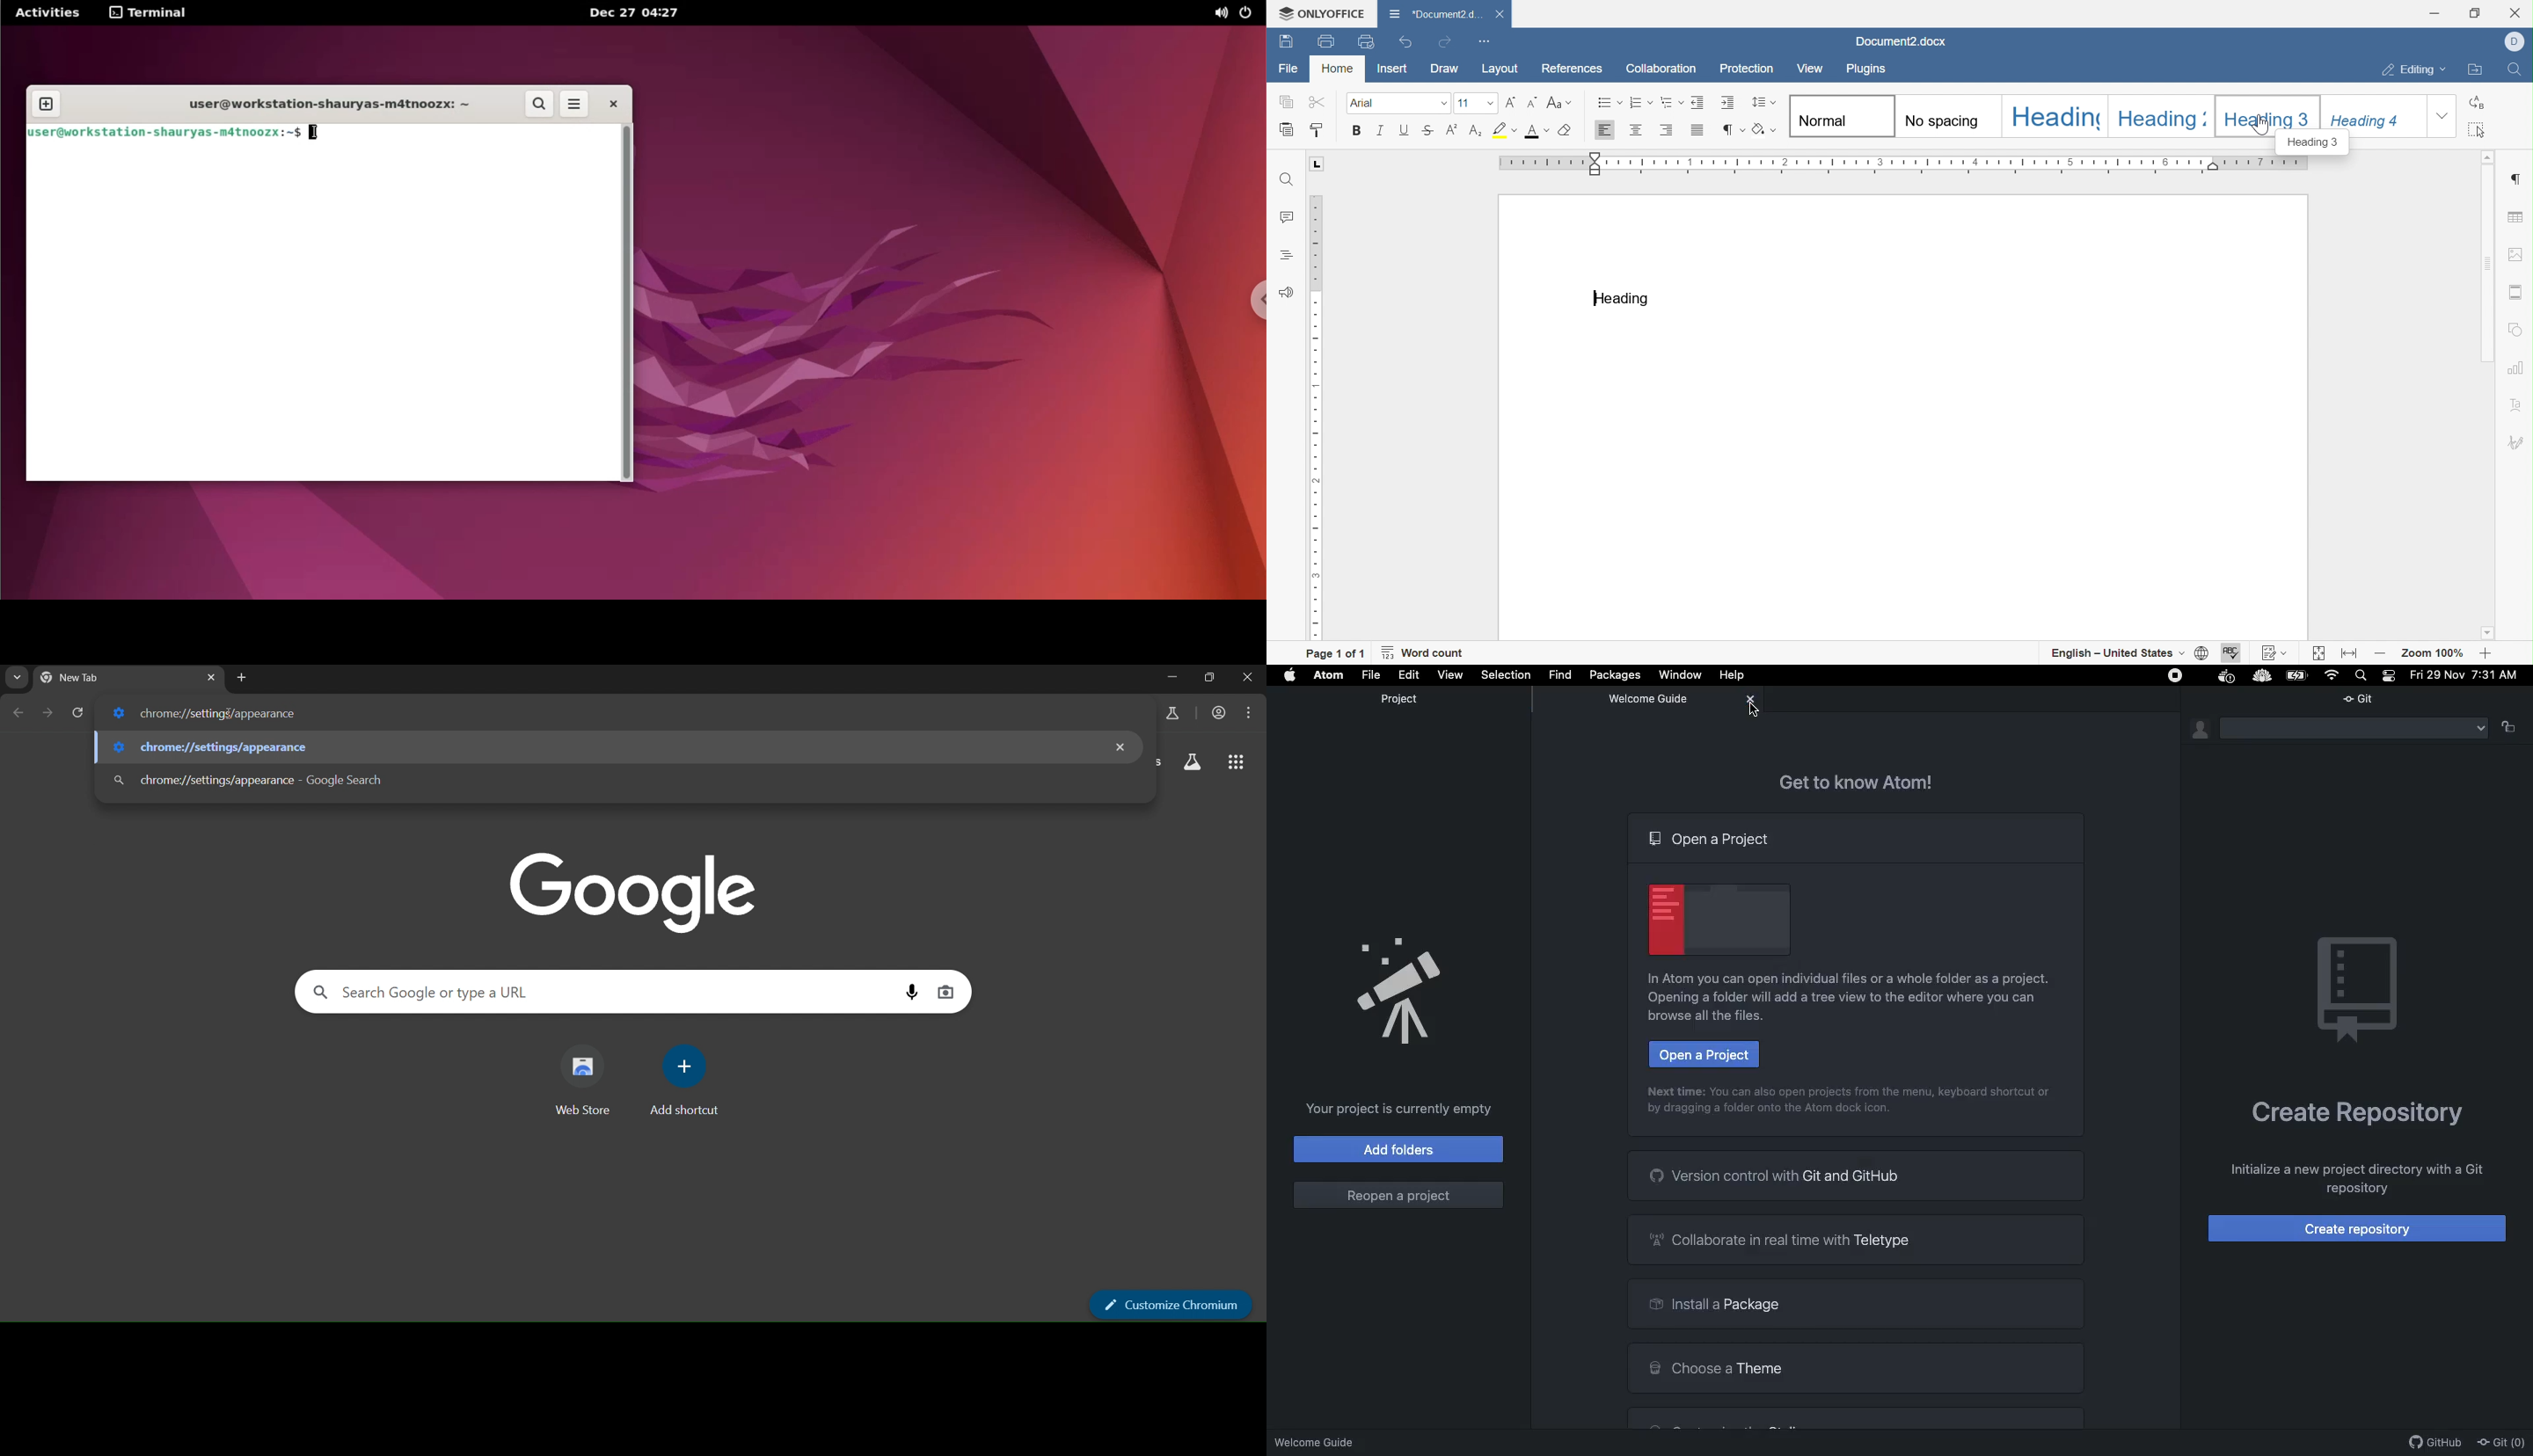  Describe the element at coordinates (211, 677) in the screenshot. I see `close tab` at that location.